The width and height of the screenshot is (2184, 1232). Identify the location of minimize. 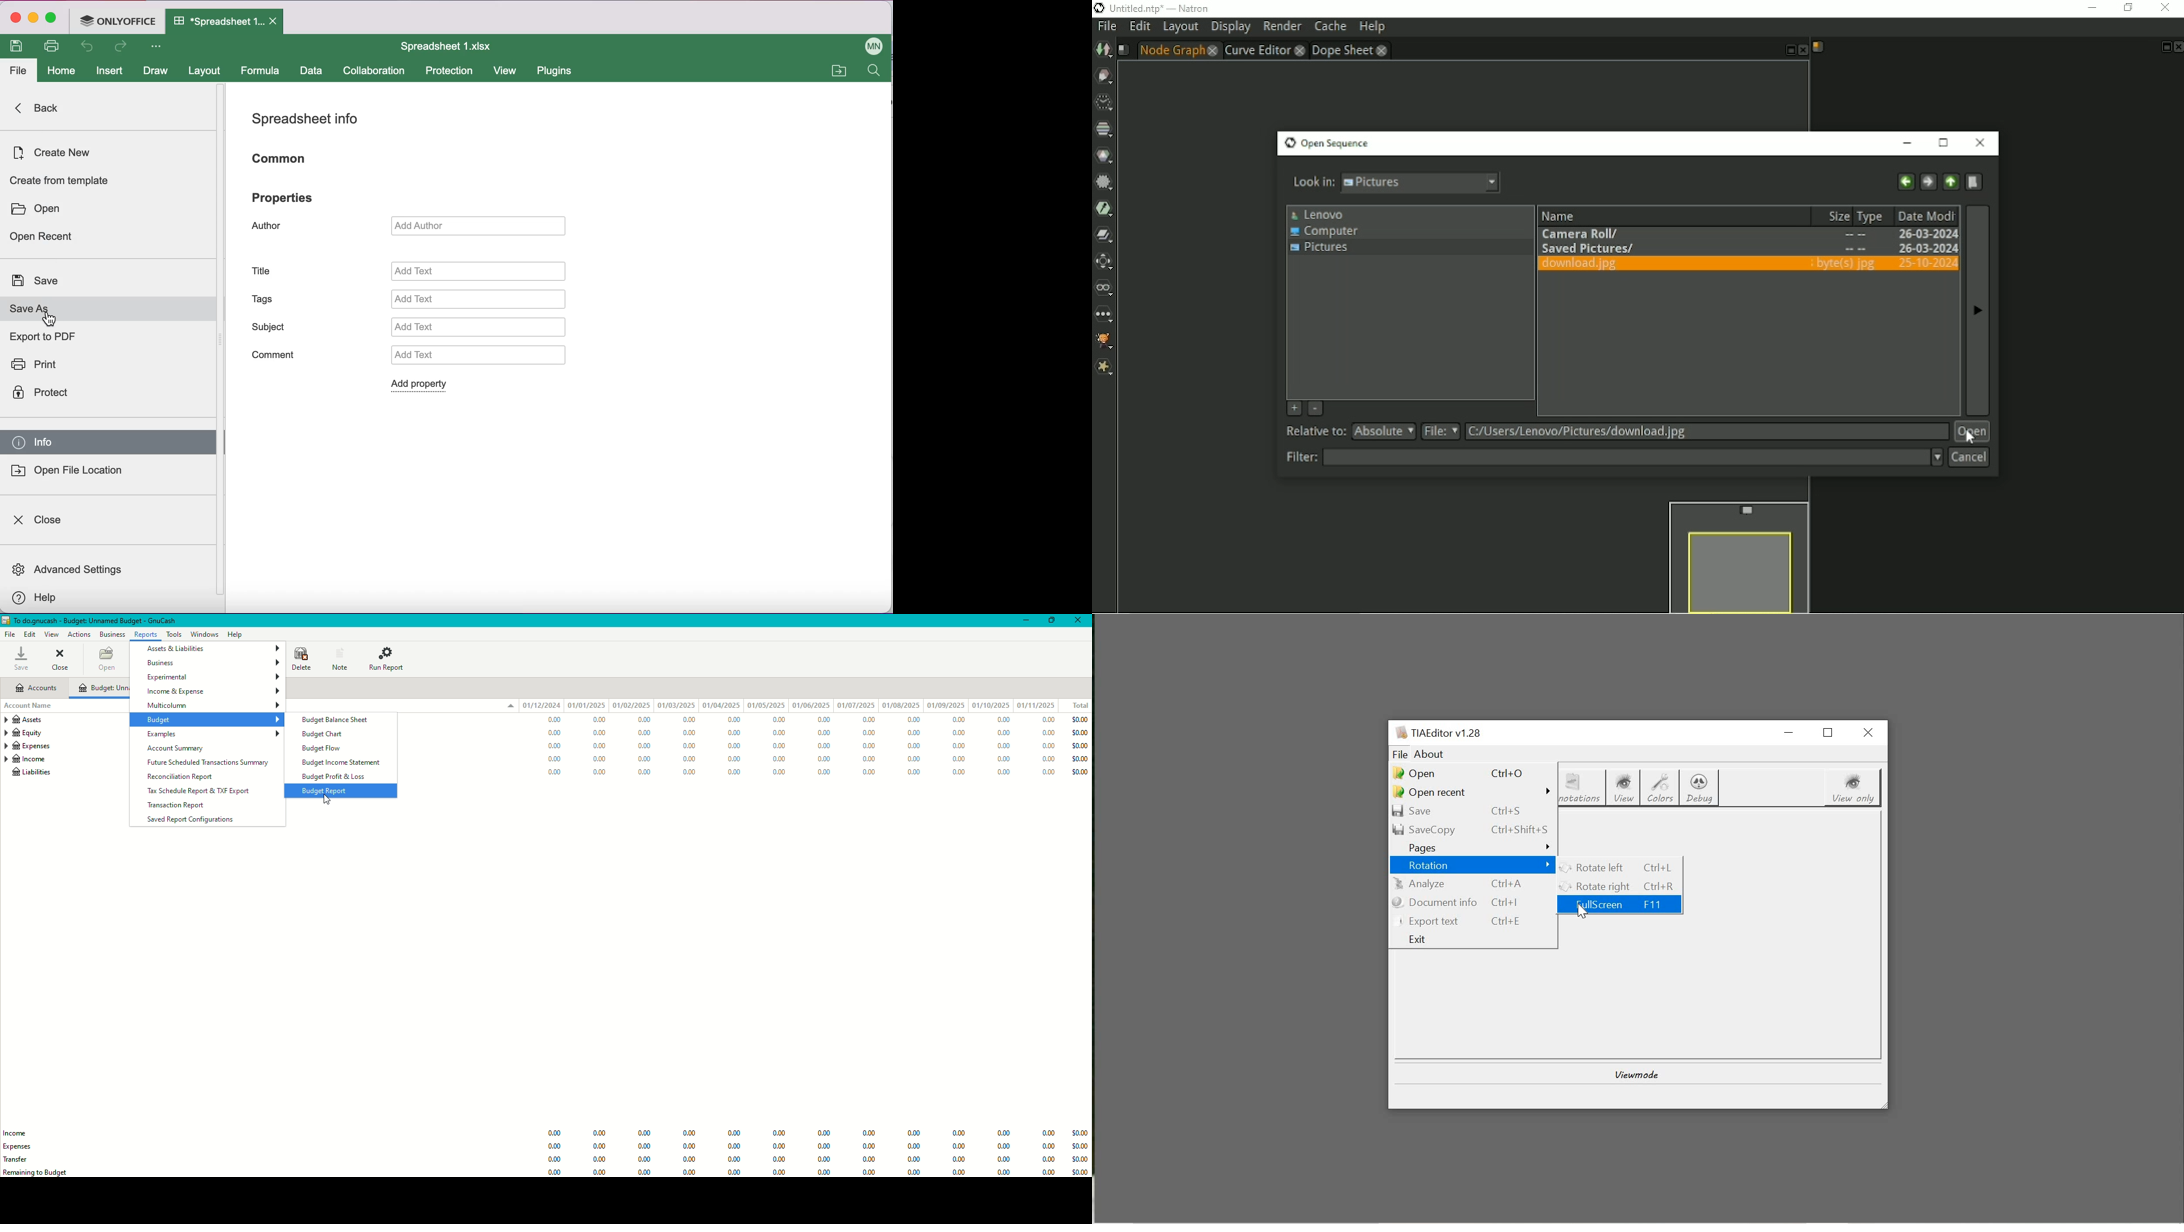
(34, 18).